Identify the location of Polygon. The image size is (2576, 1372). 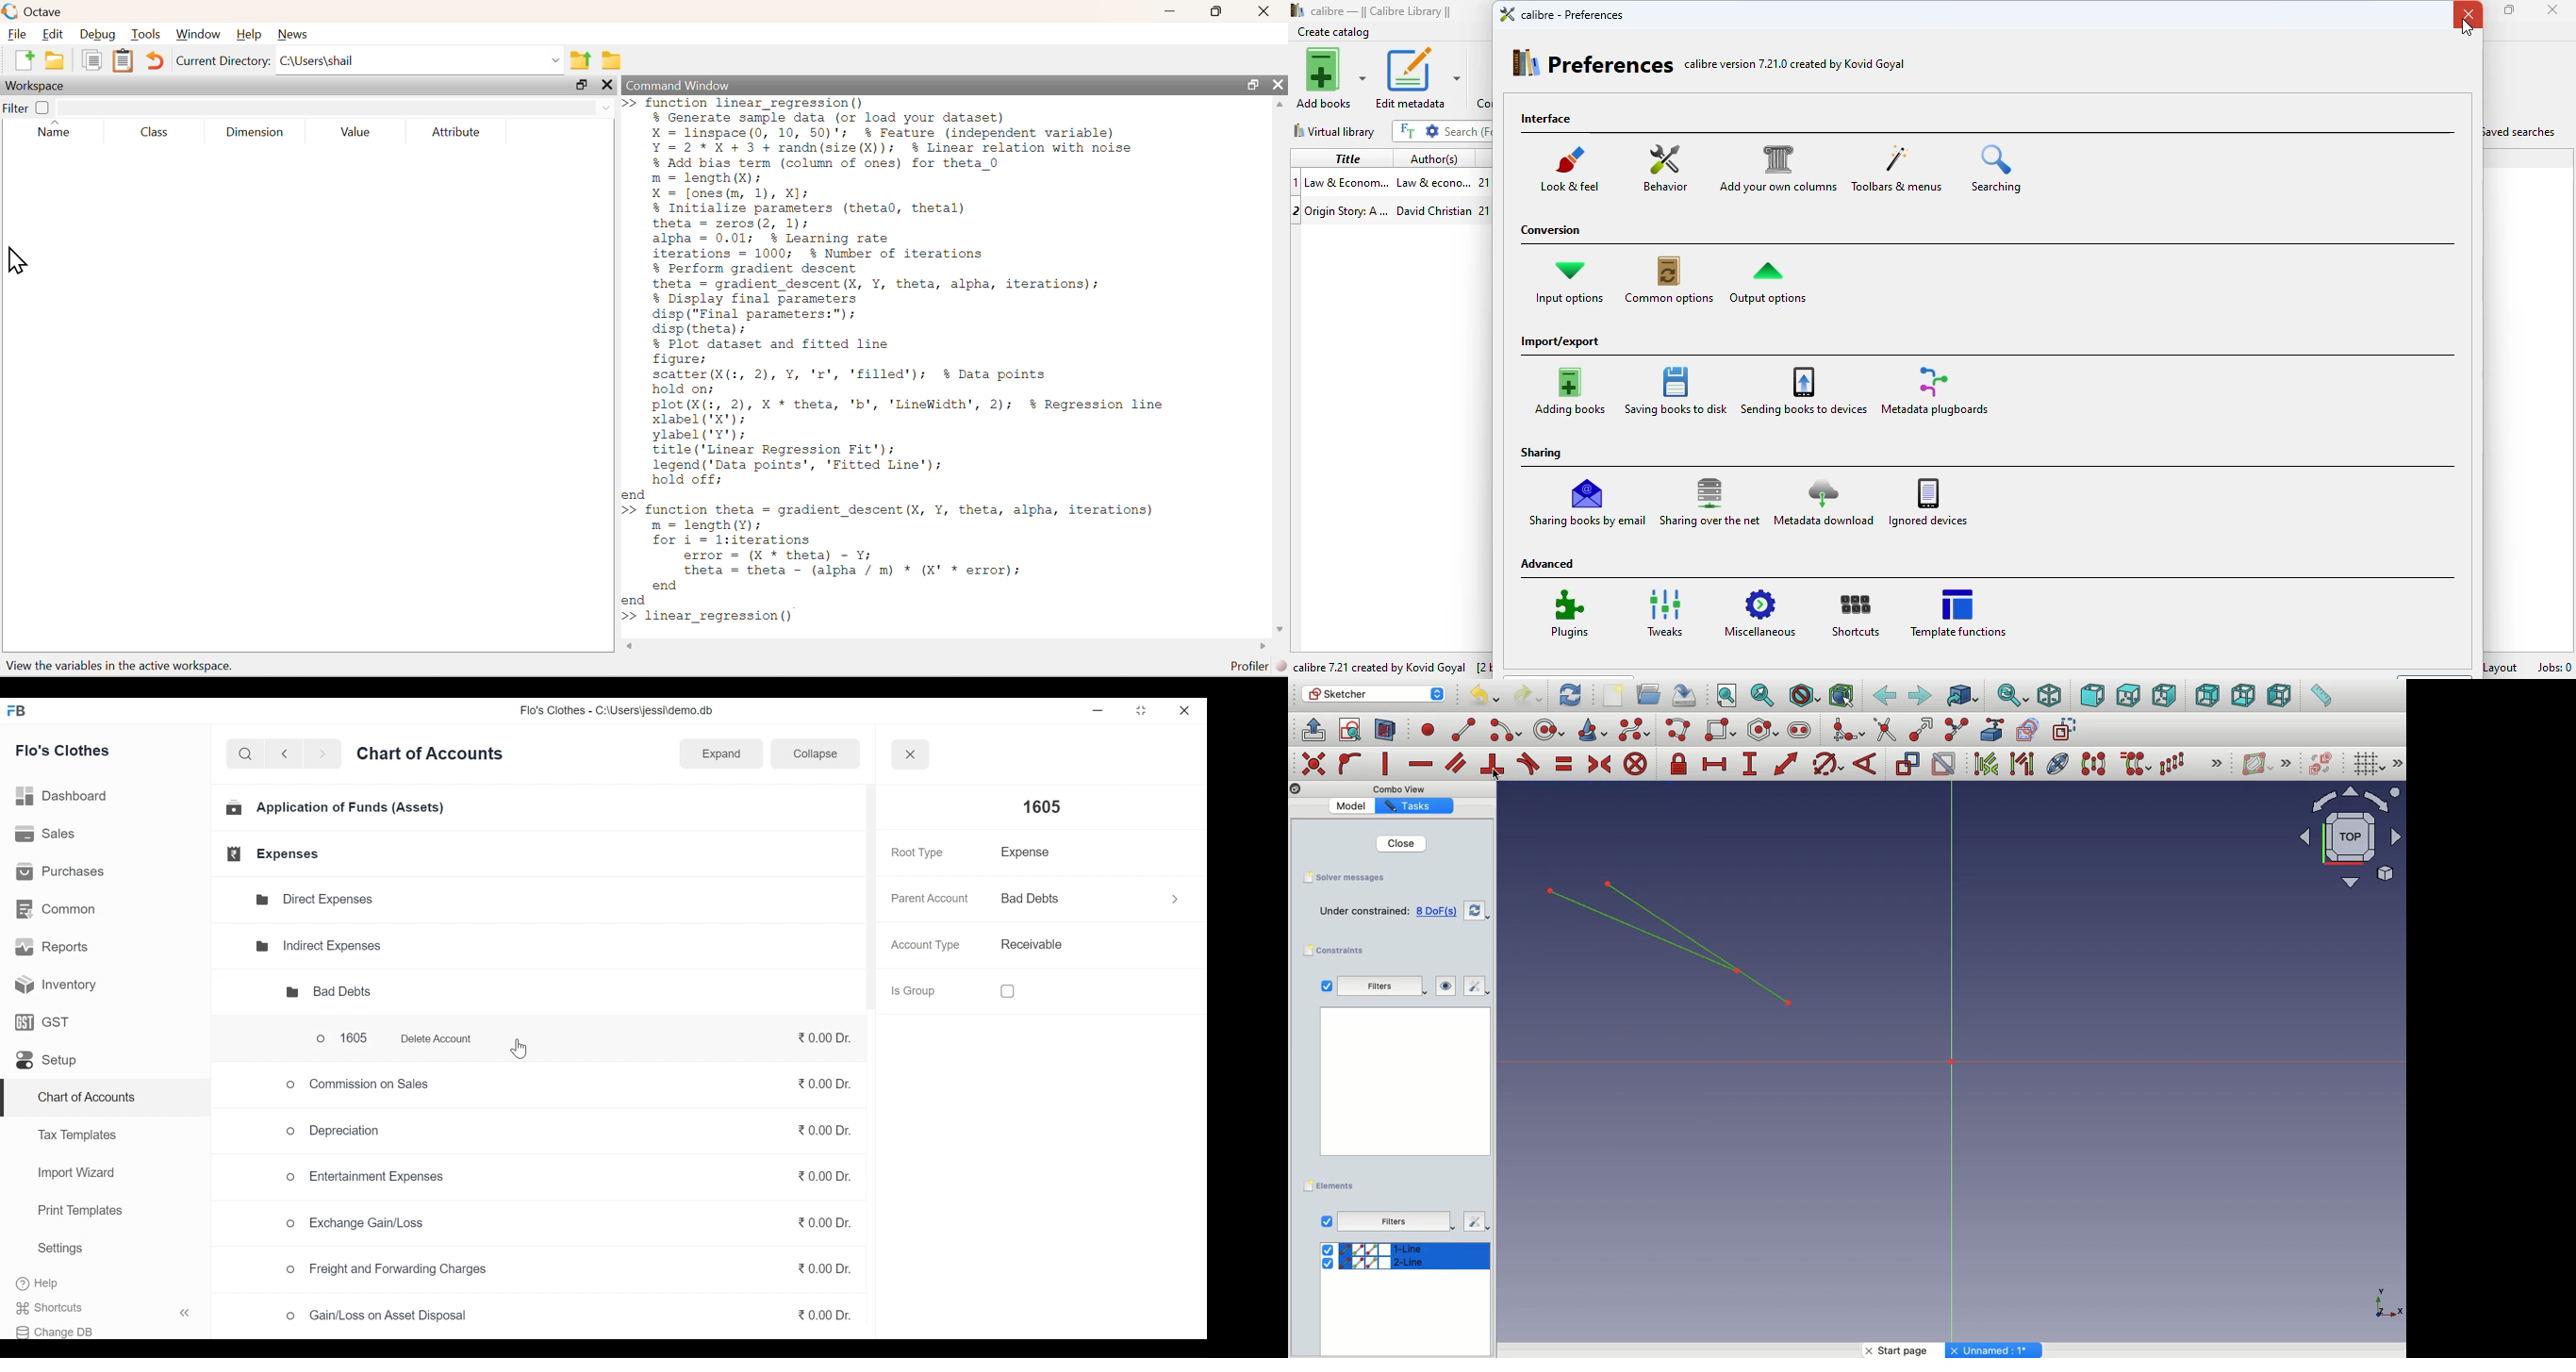
(1764, 730).